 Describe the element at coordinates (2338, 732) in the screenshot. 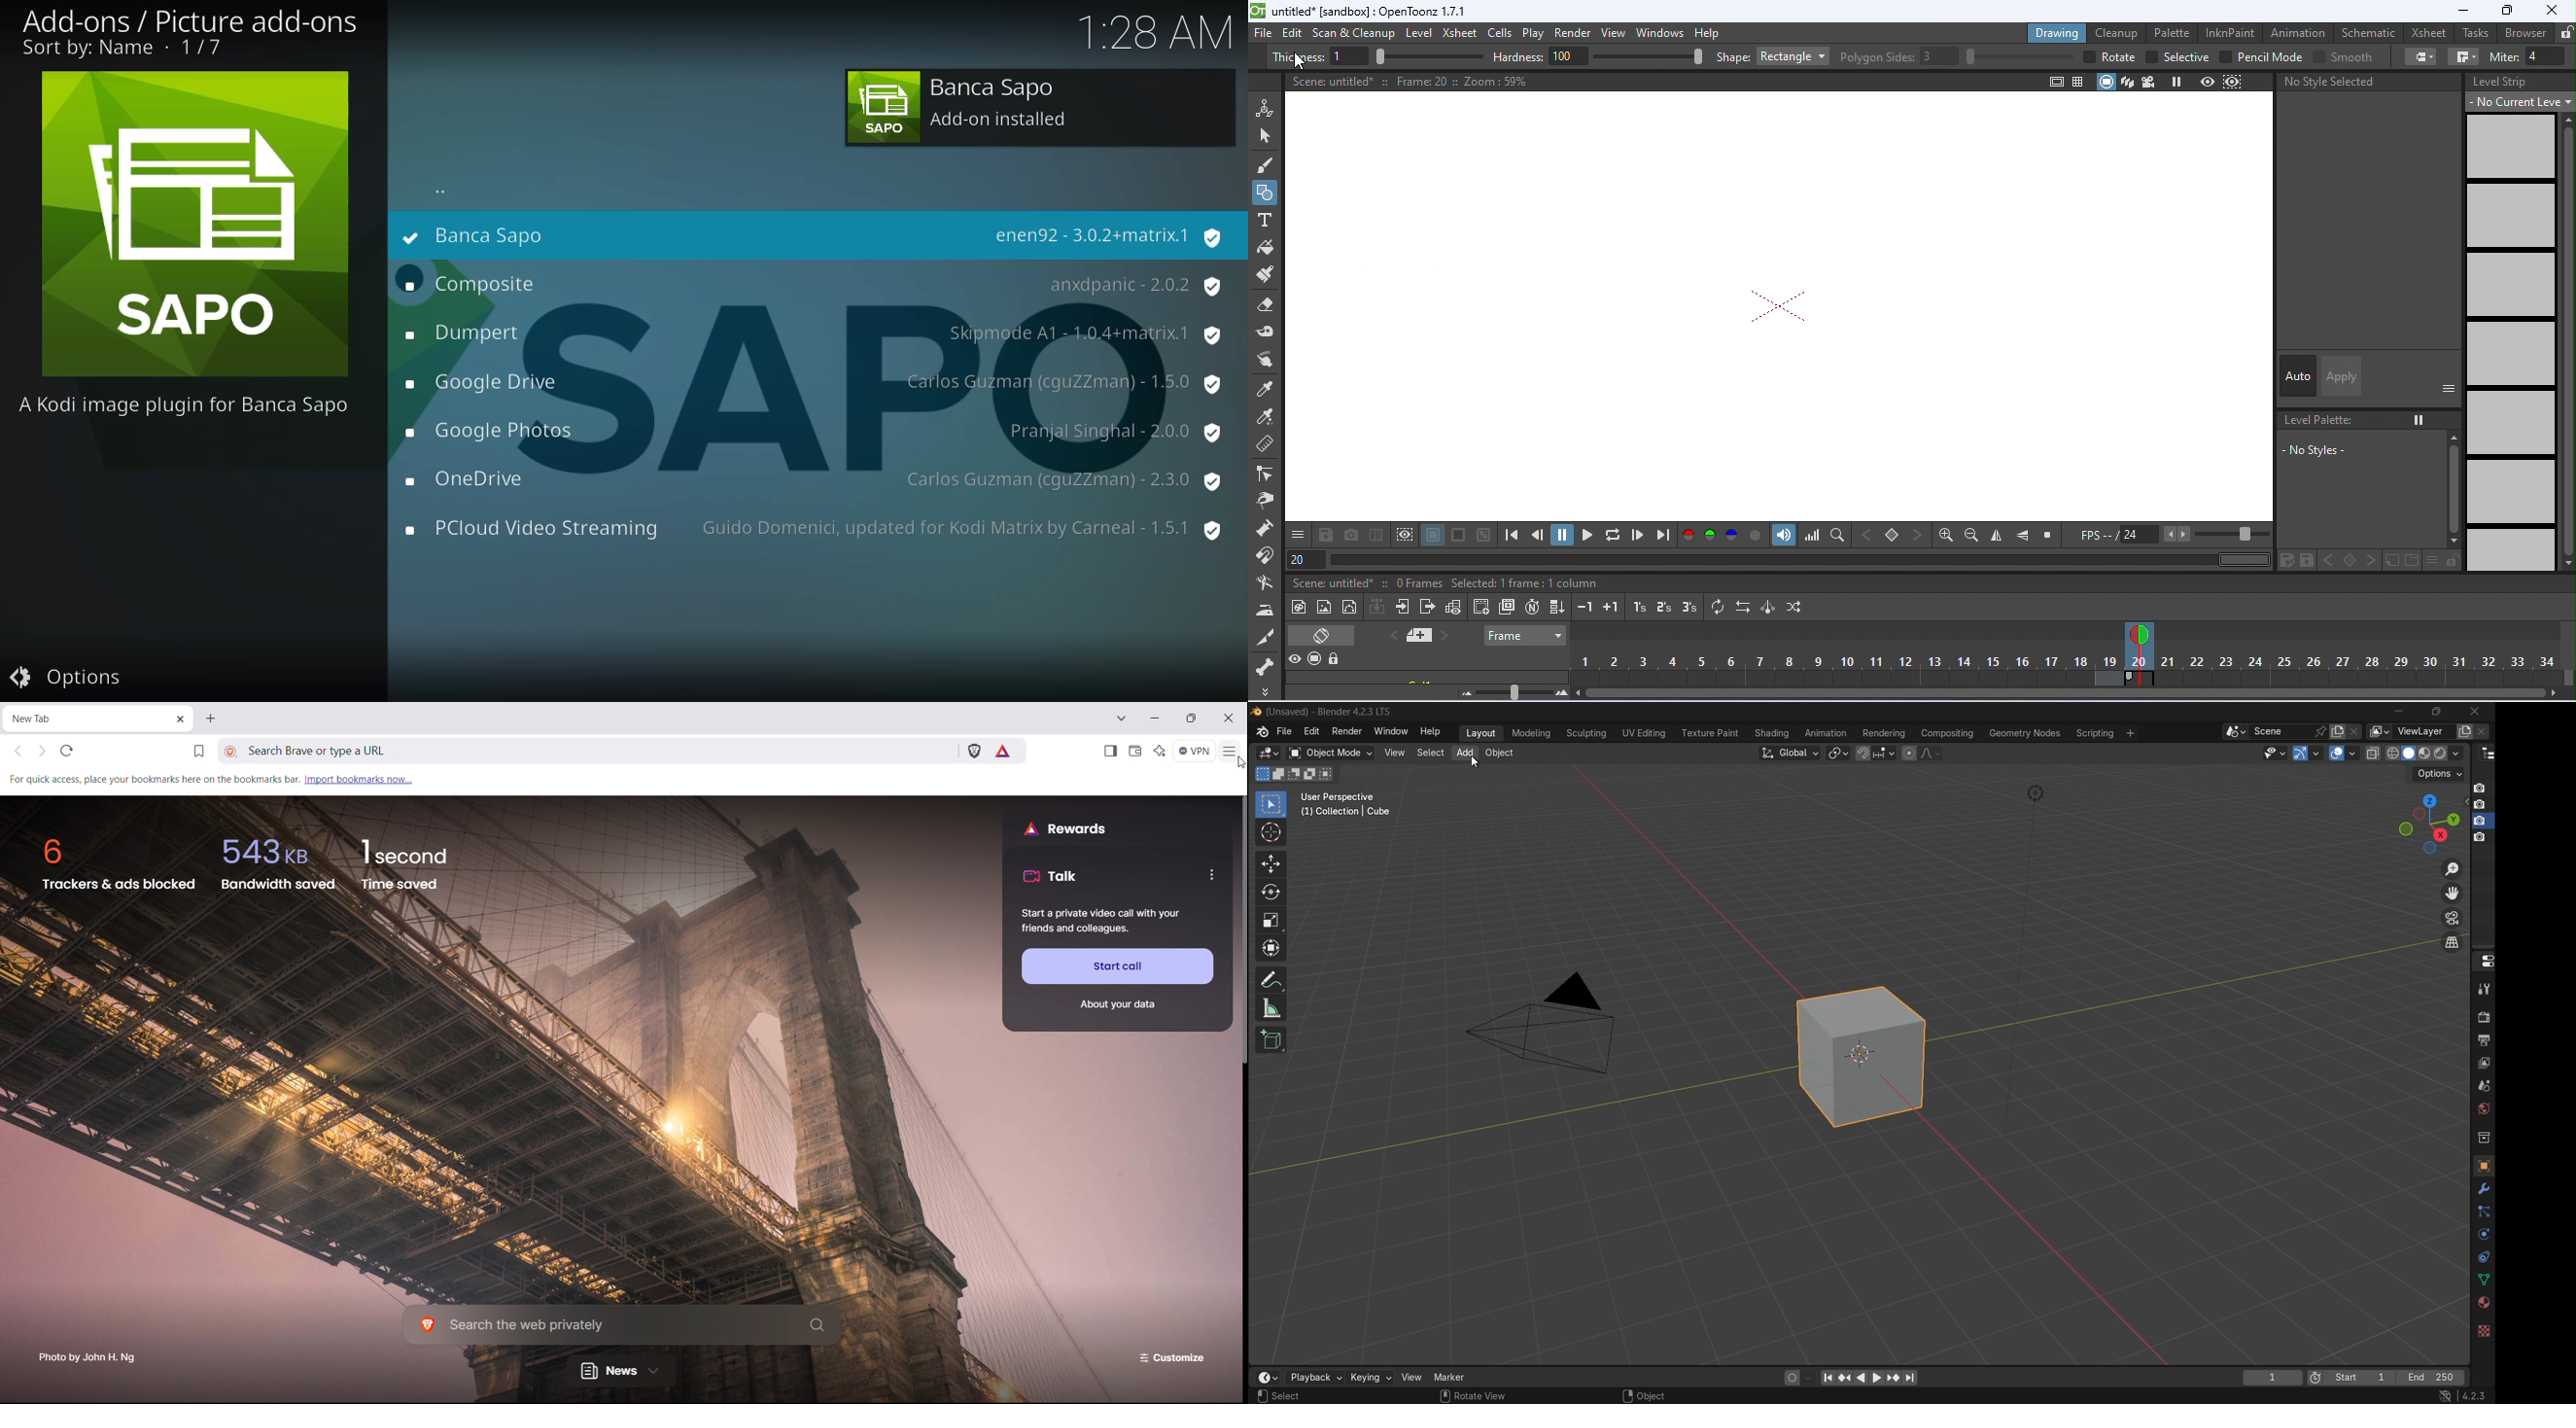

I see `add scene` at that location.